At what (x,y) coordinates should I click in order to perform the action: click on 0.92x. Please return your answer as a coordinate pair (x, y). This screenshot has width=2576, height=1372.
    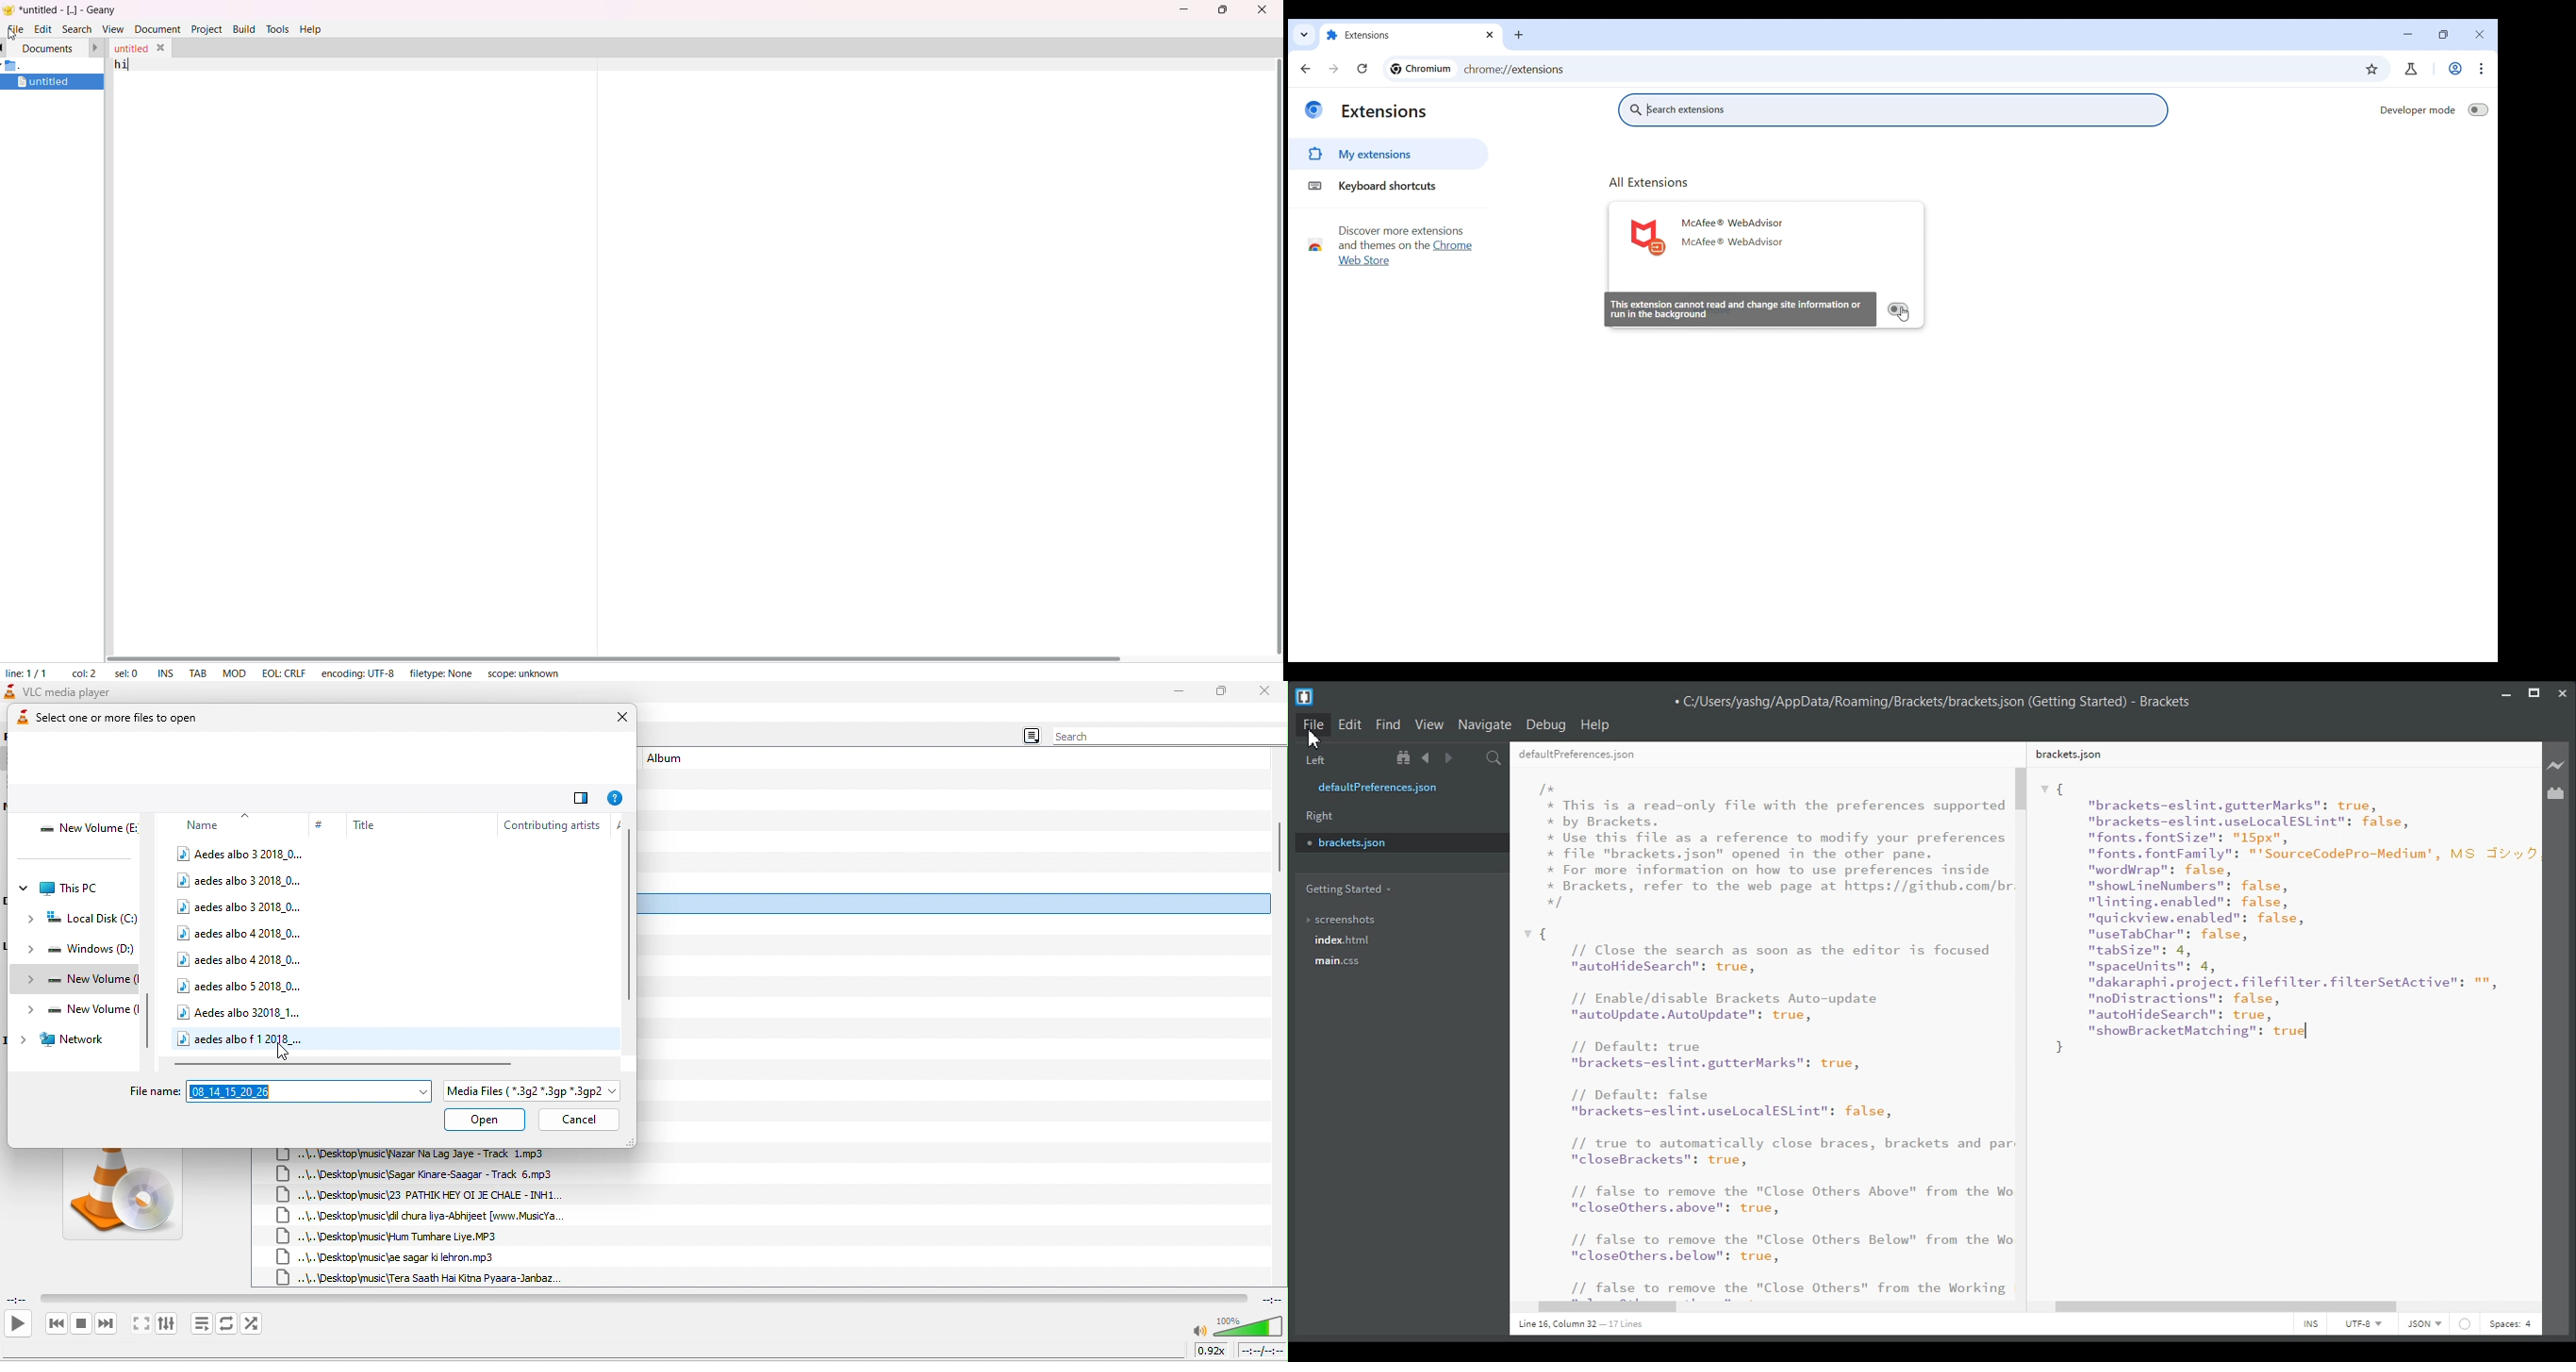
    Looking at the image, I should click on (1214, 1350).